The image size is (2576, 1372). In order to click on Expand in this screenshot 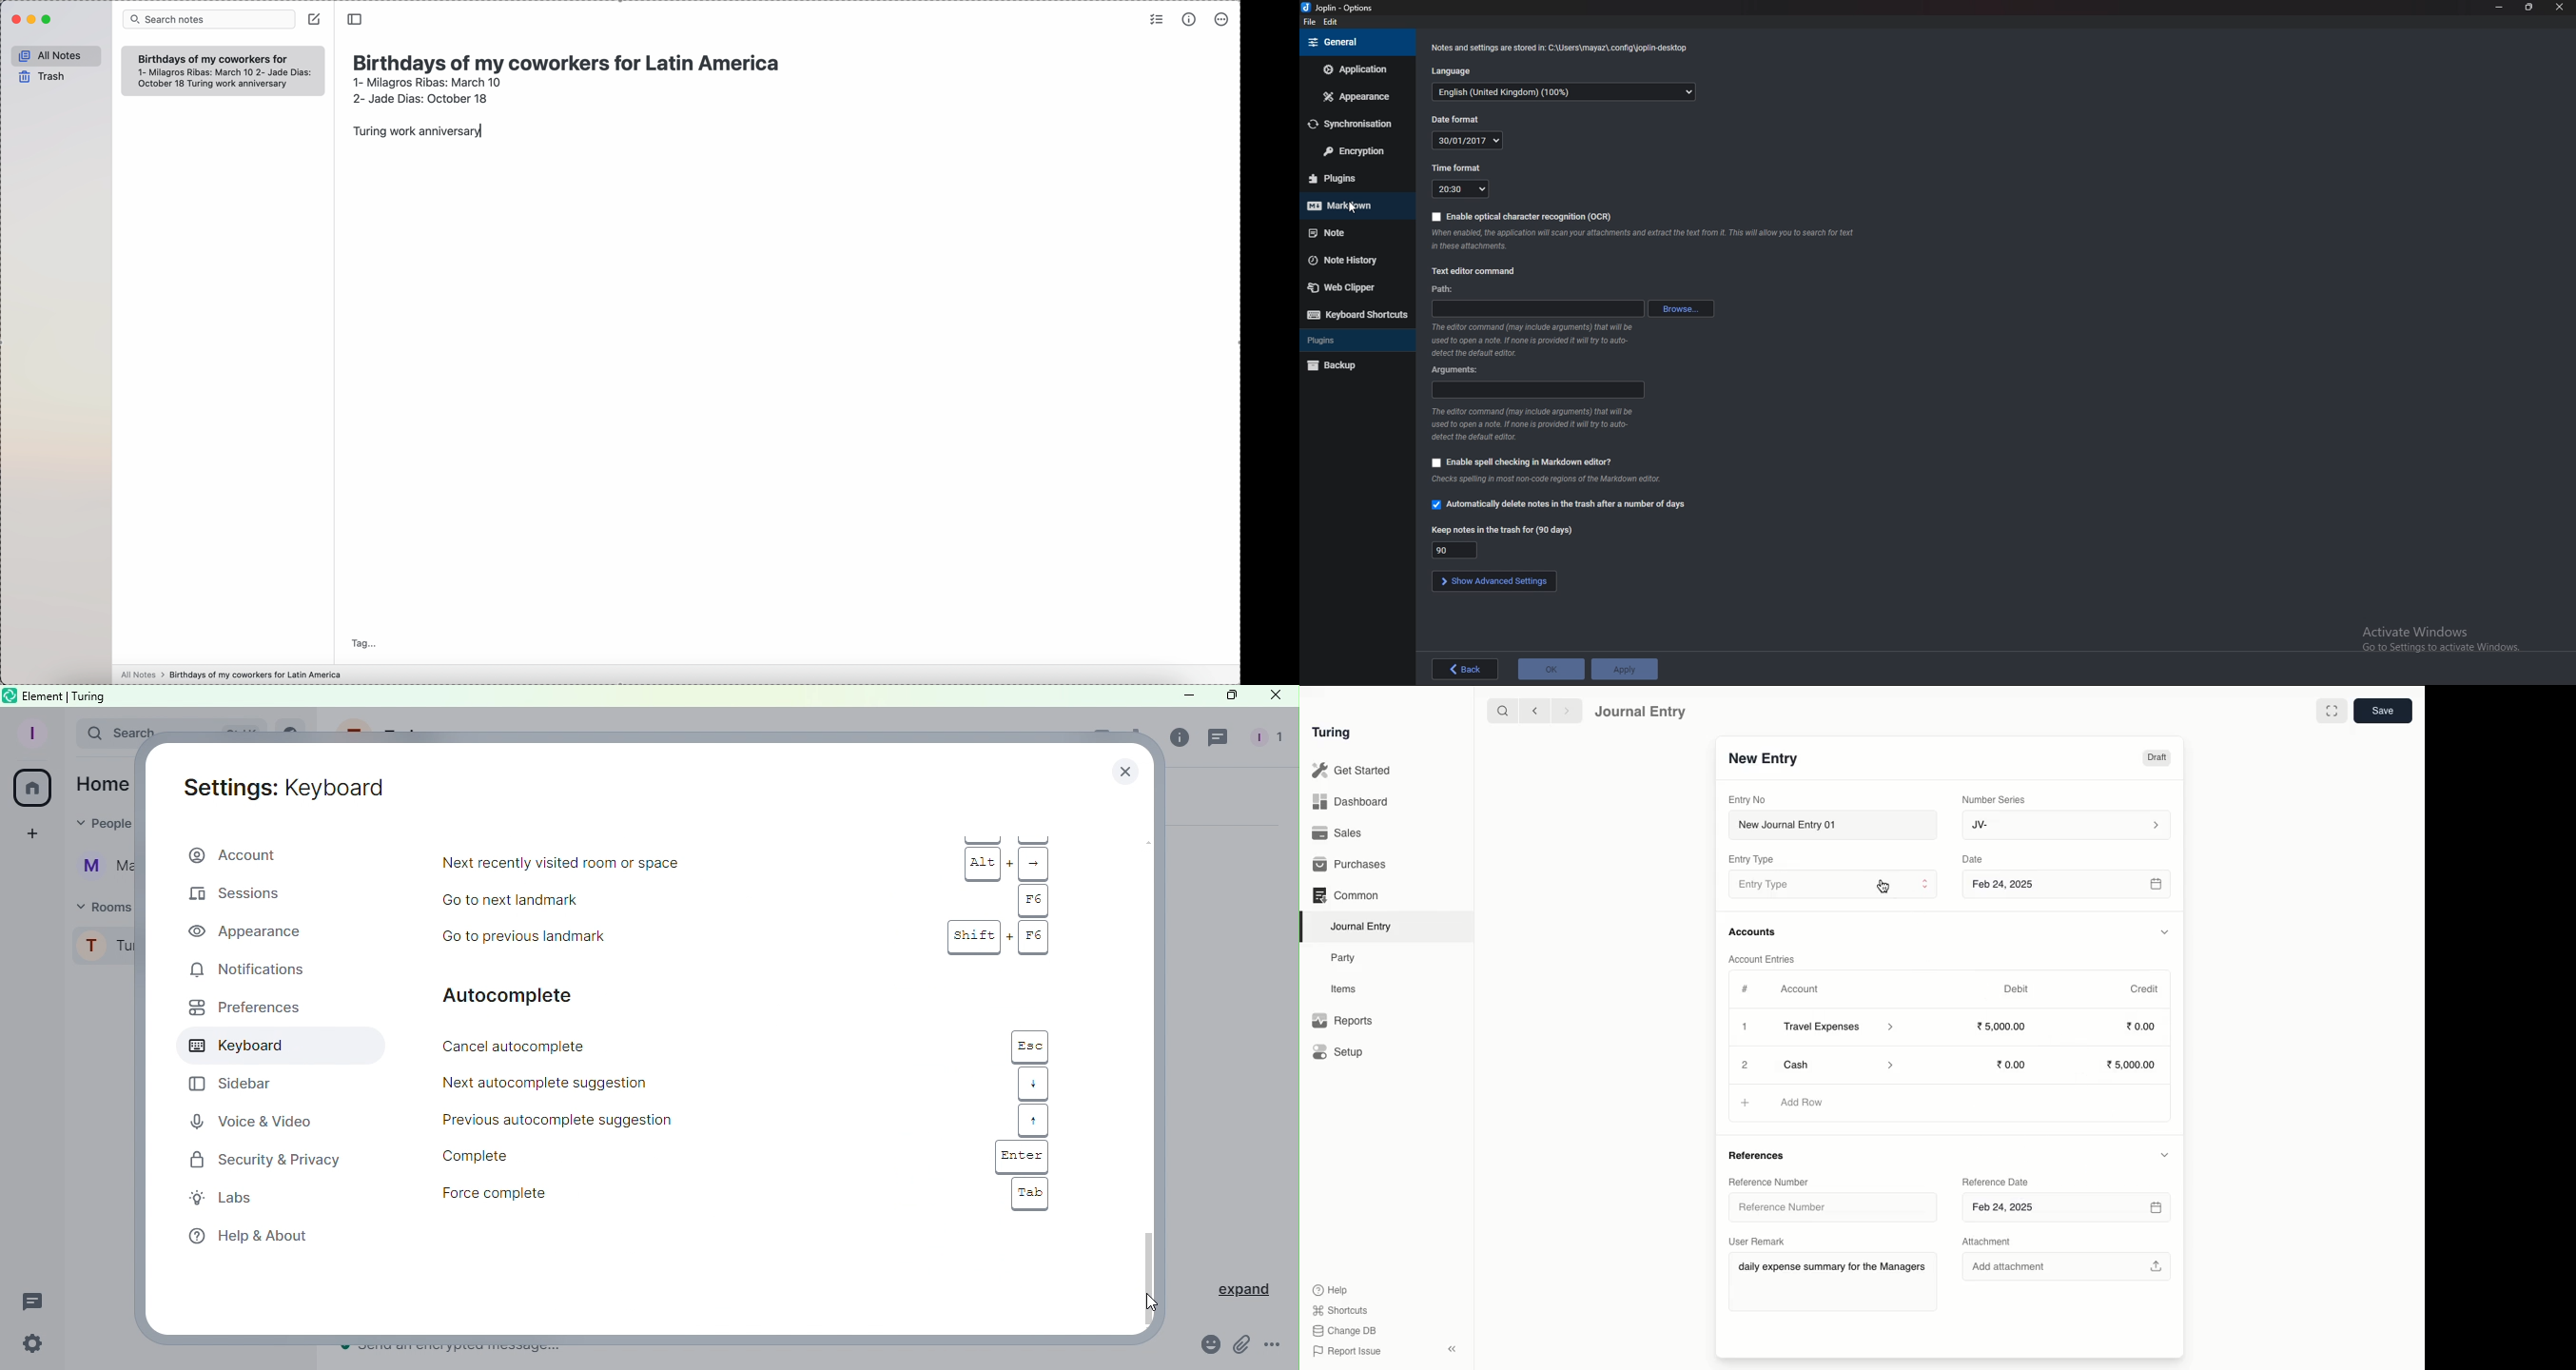, I will do `click(1236, 1289)`.